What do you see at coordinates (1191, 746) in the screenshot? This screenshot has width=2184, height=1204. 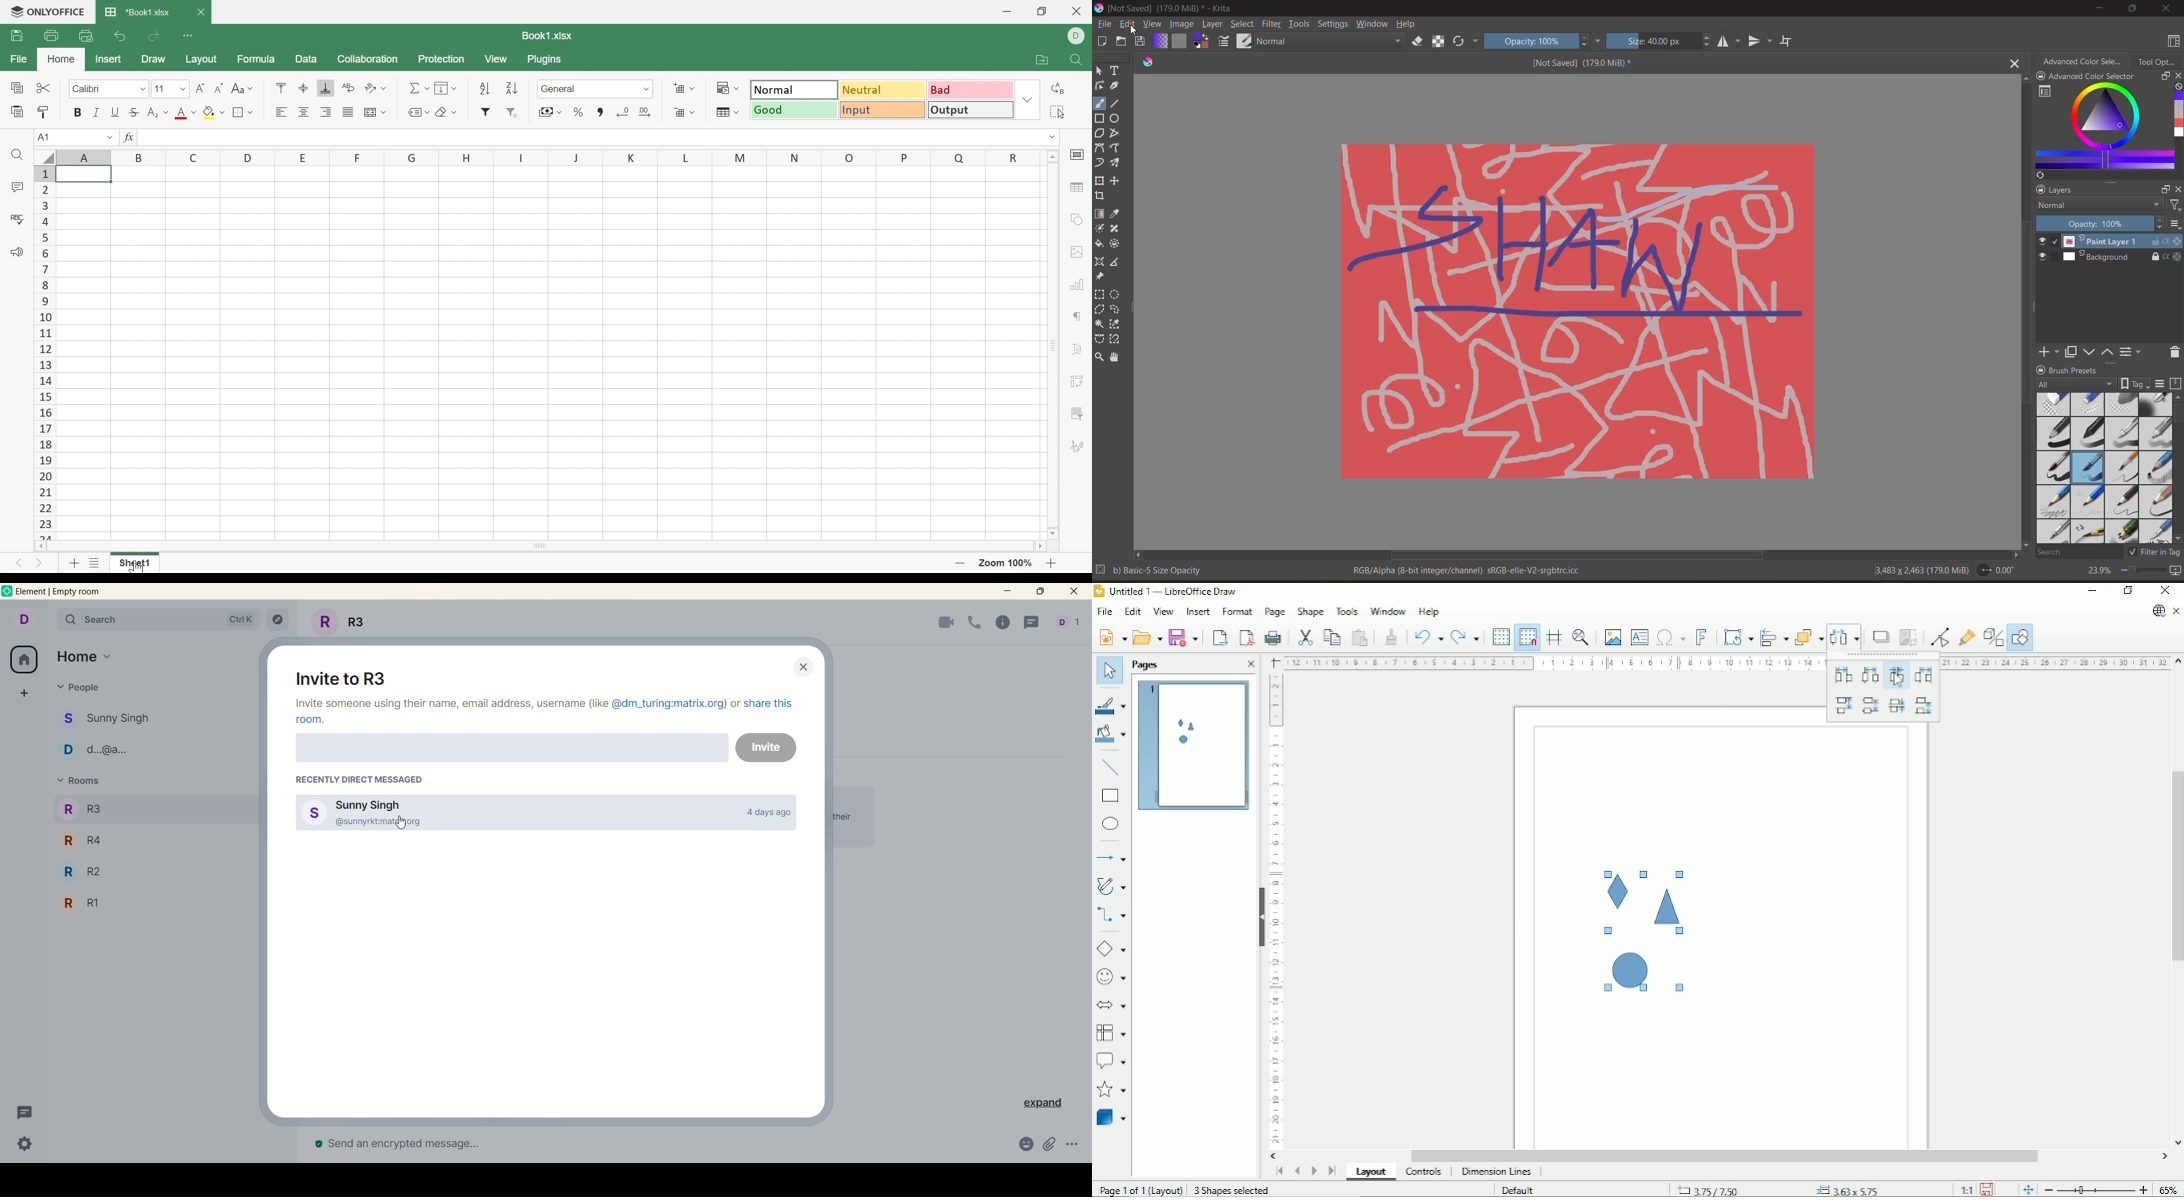 I see `Preview` at bounding box center [1191, 746].